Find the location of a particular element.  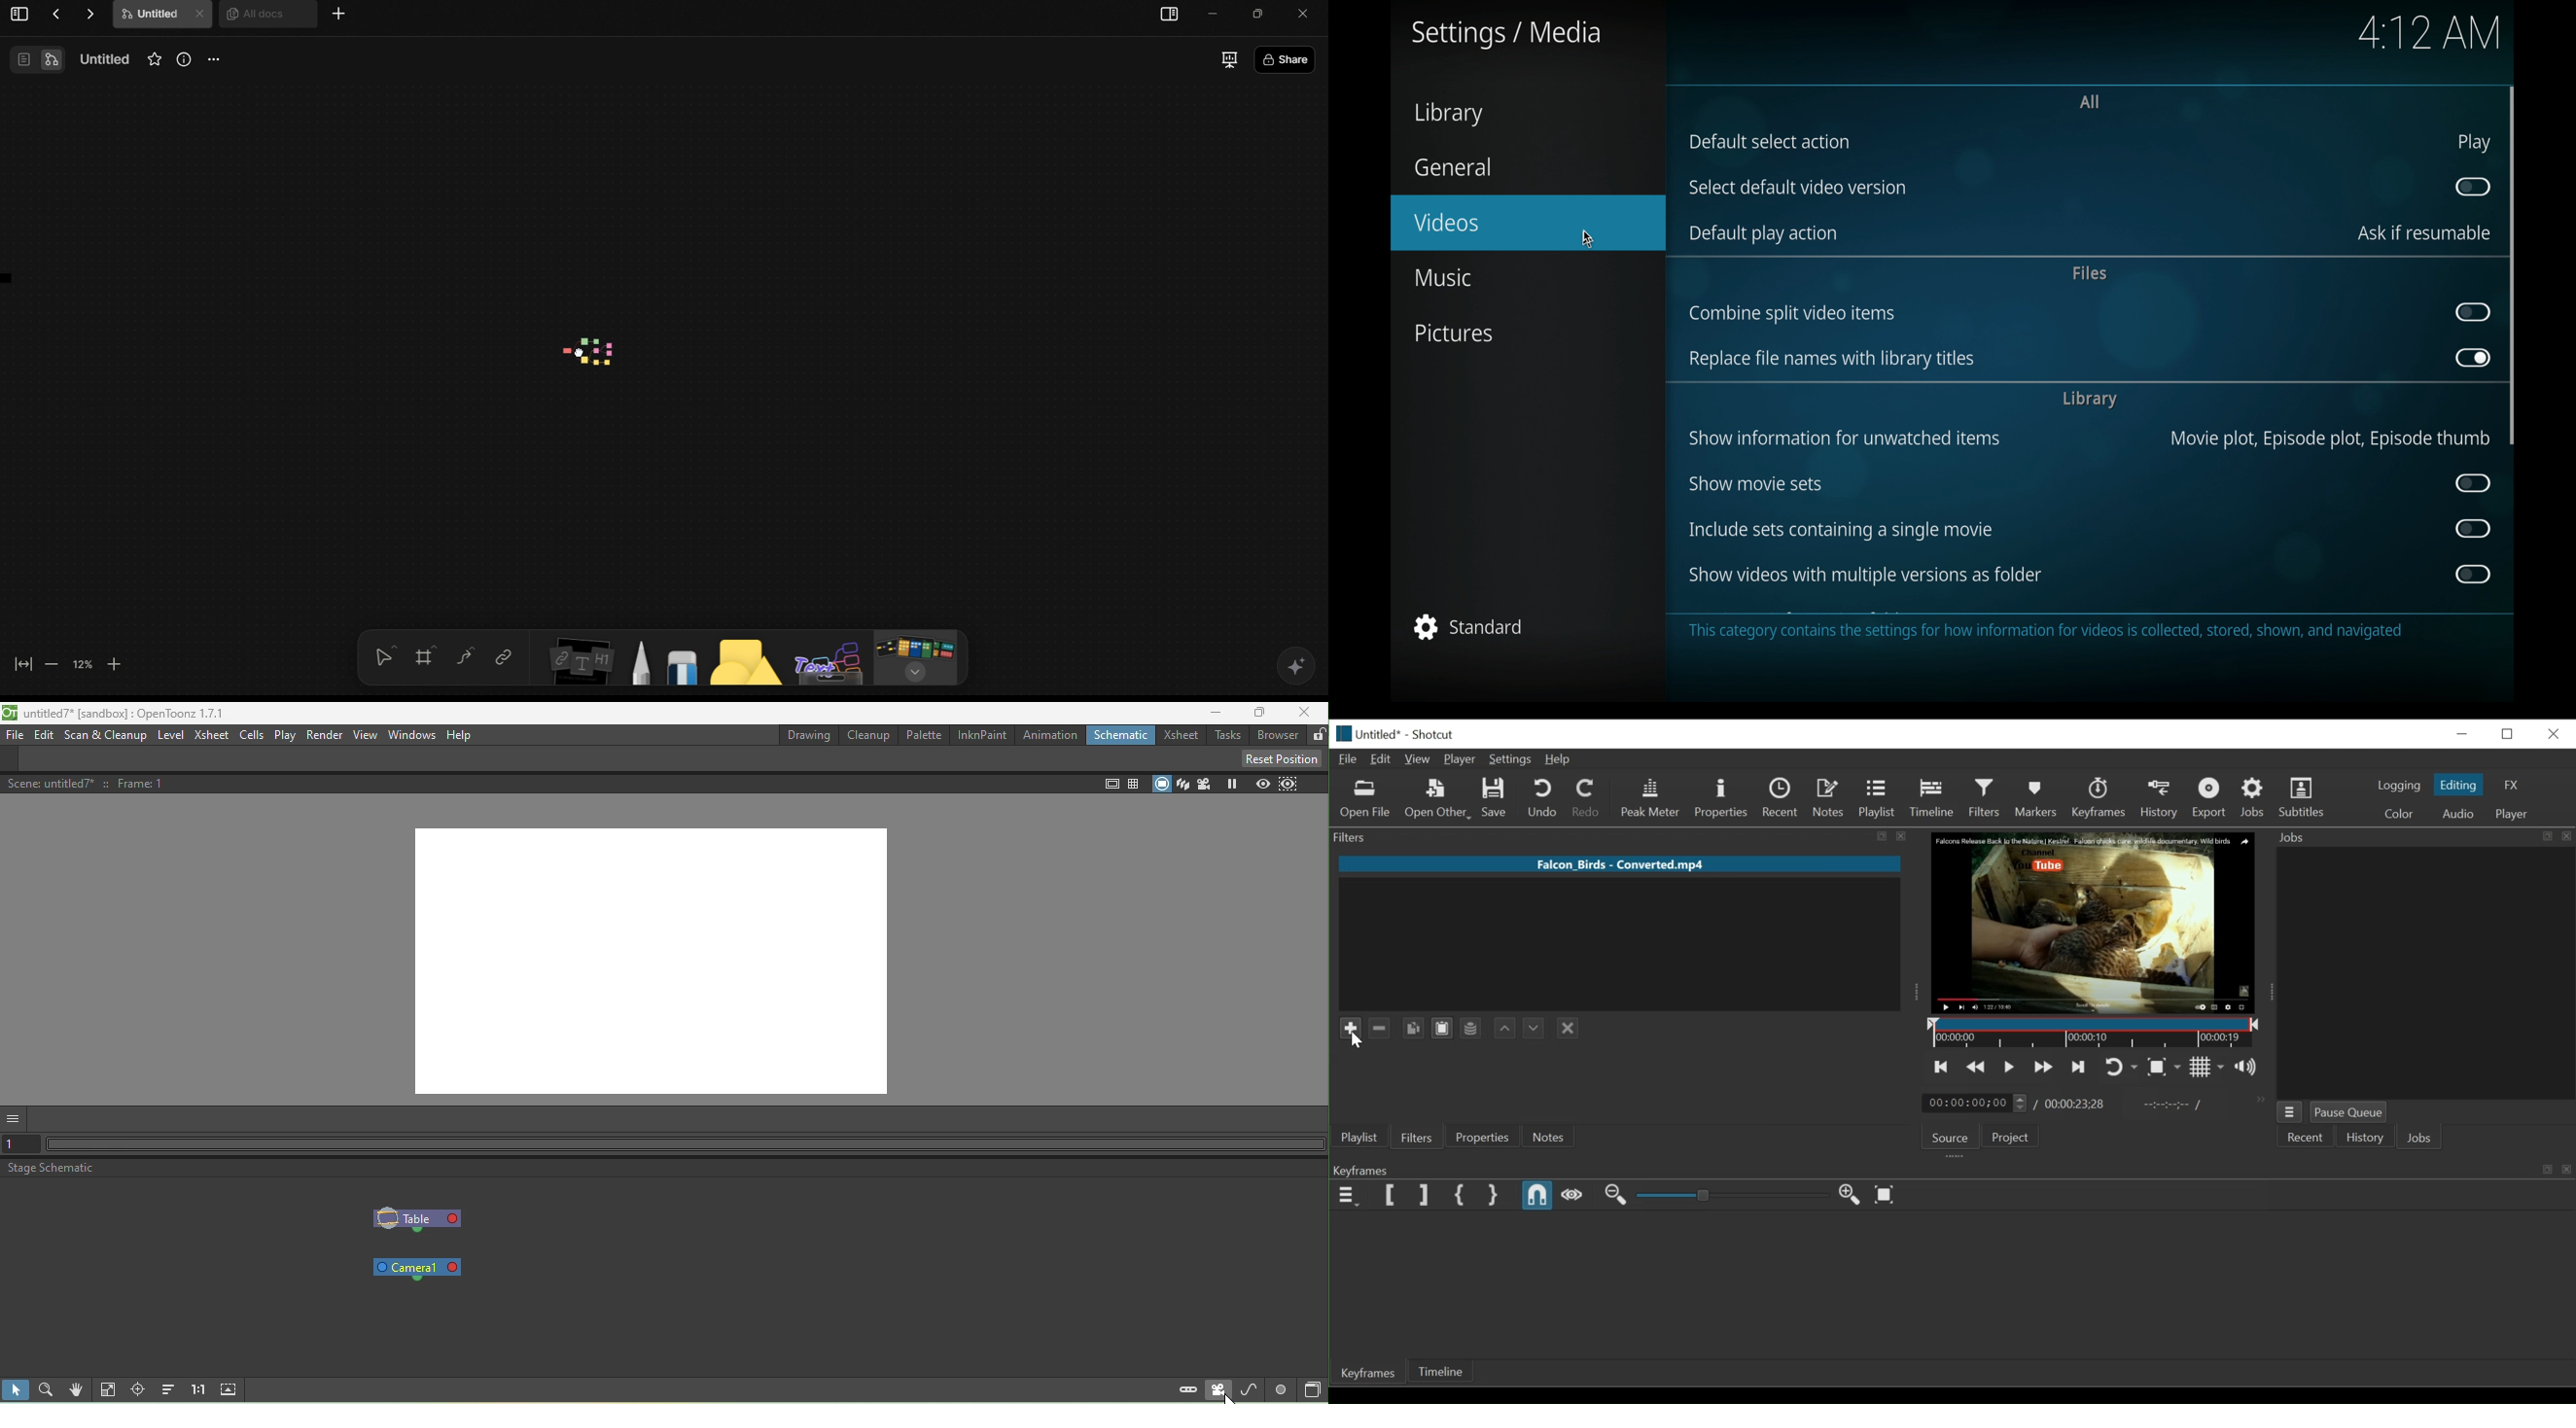

Snap is located at coordinates (1538, 1195).